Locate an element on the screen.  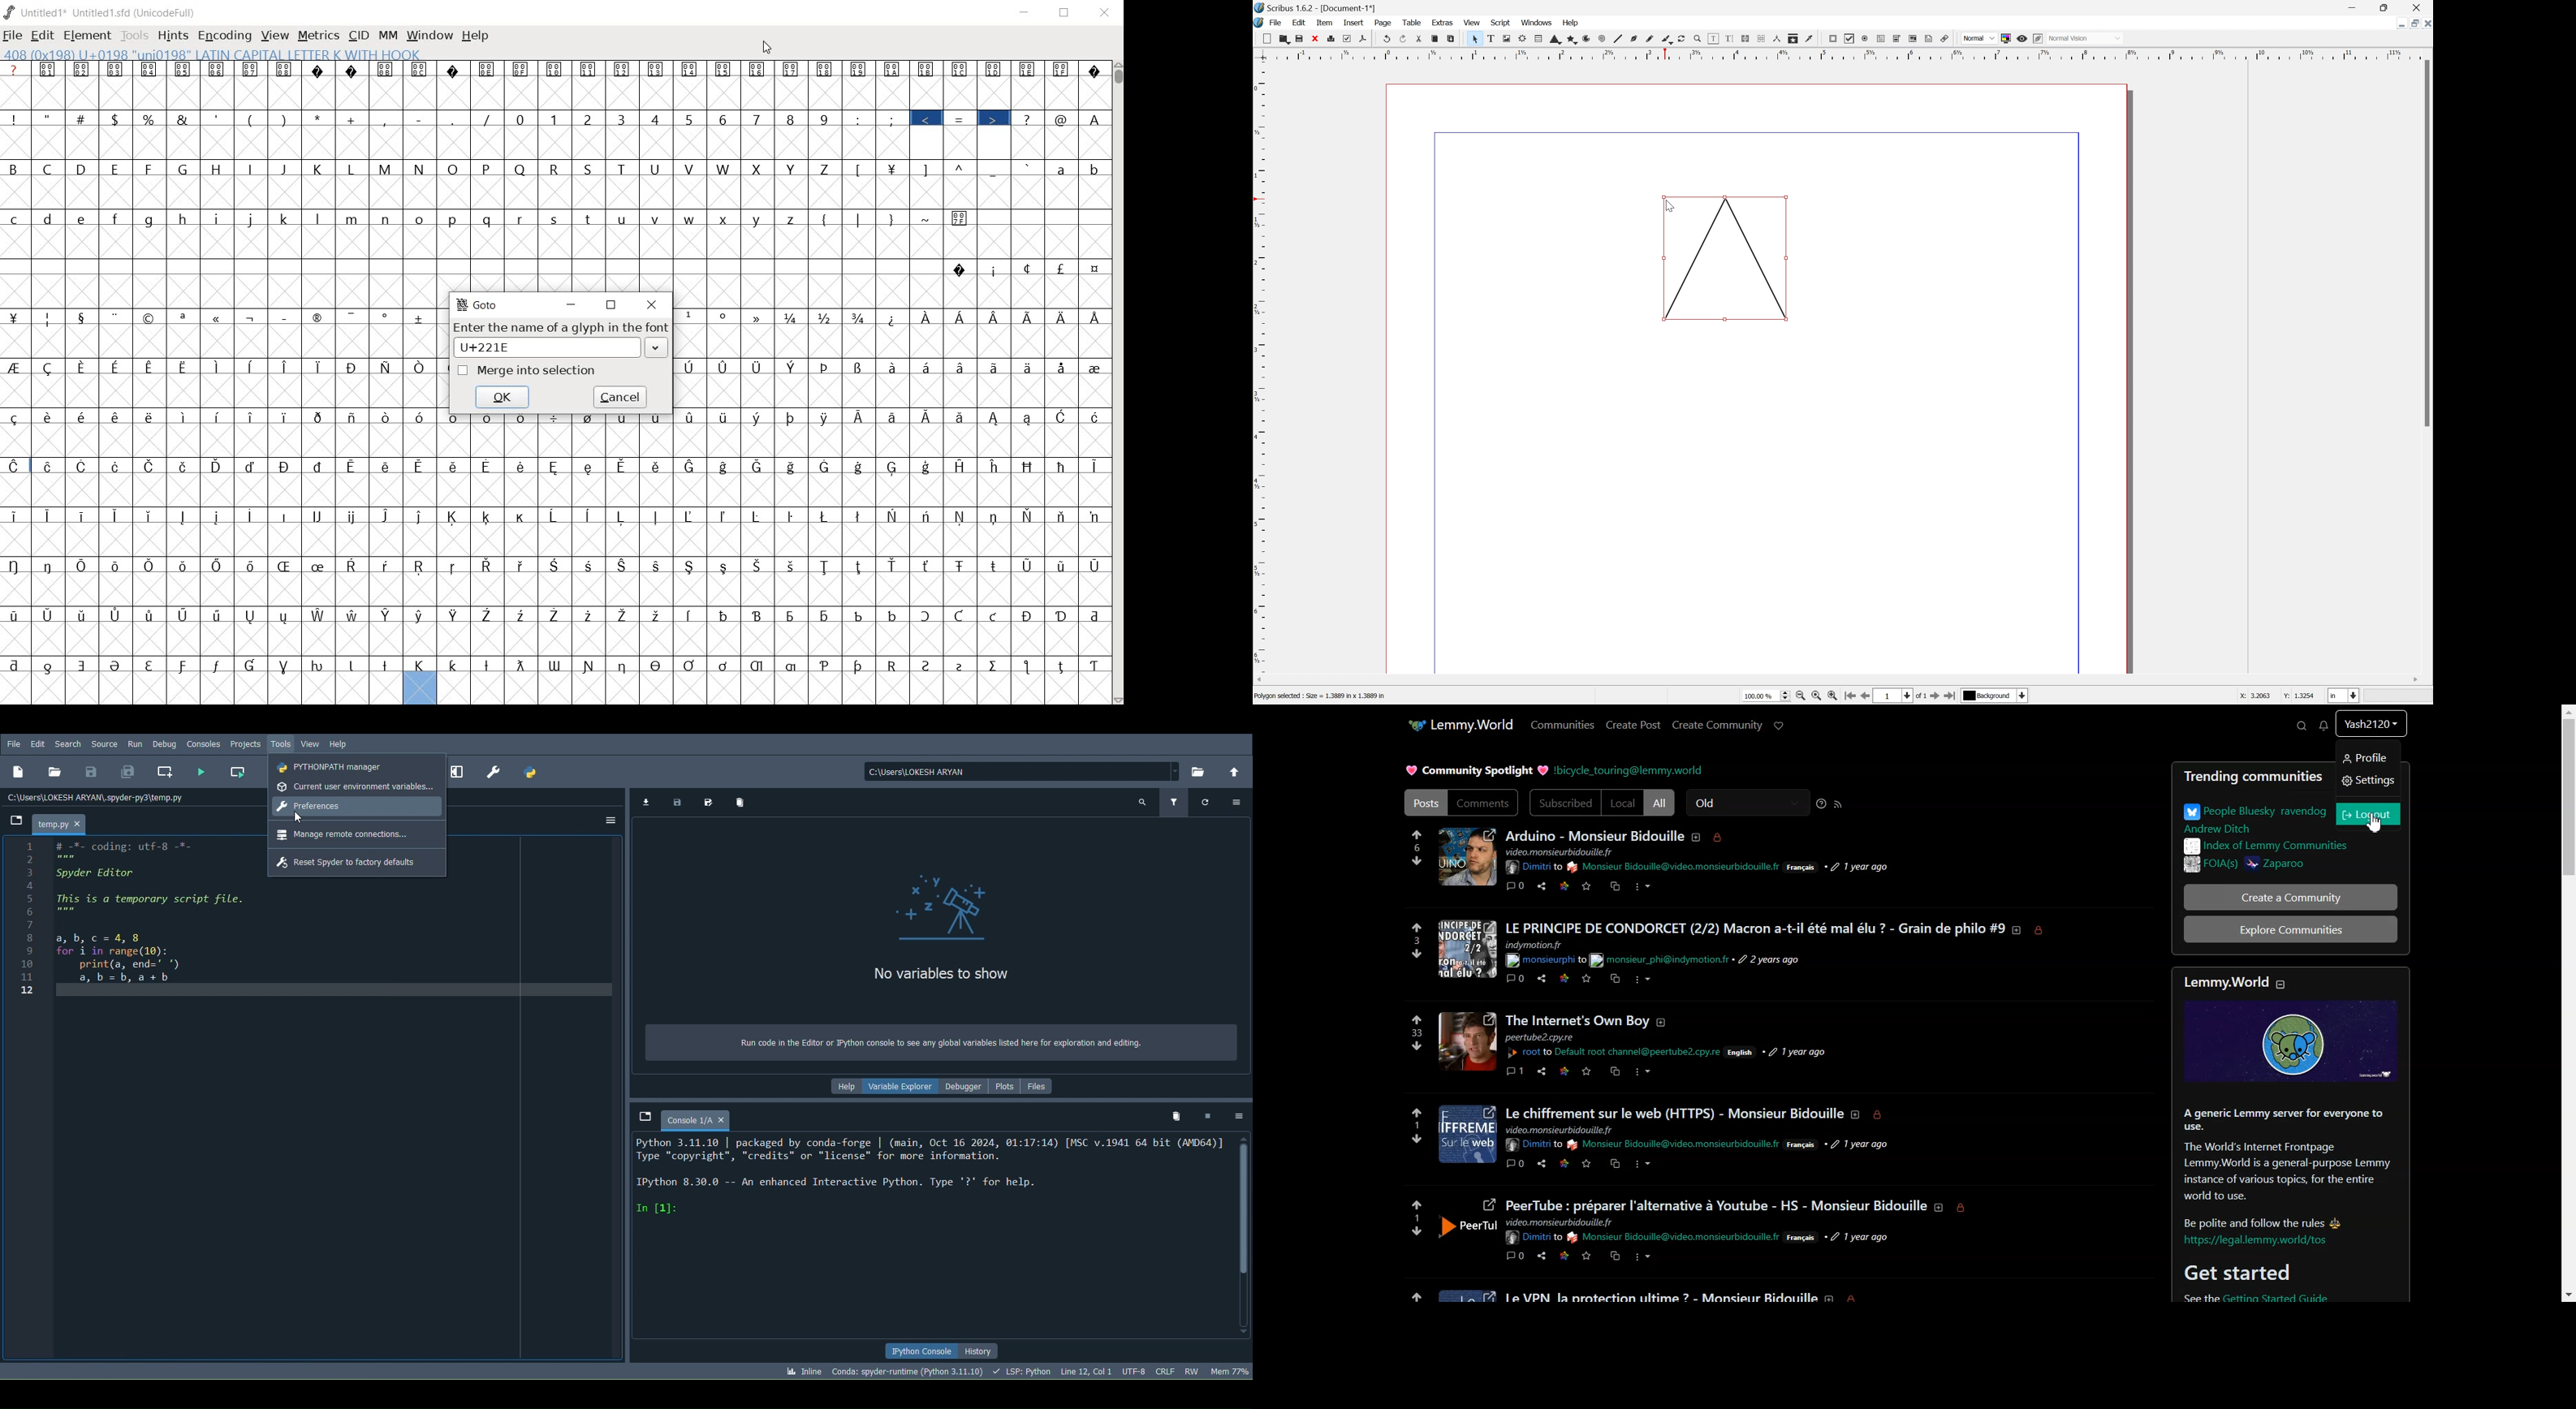
Background is located at coordinates (1988, 695).